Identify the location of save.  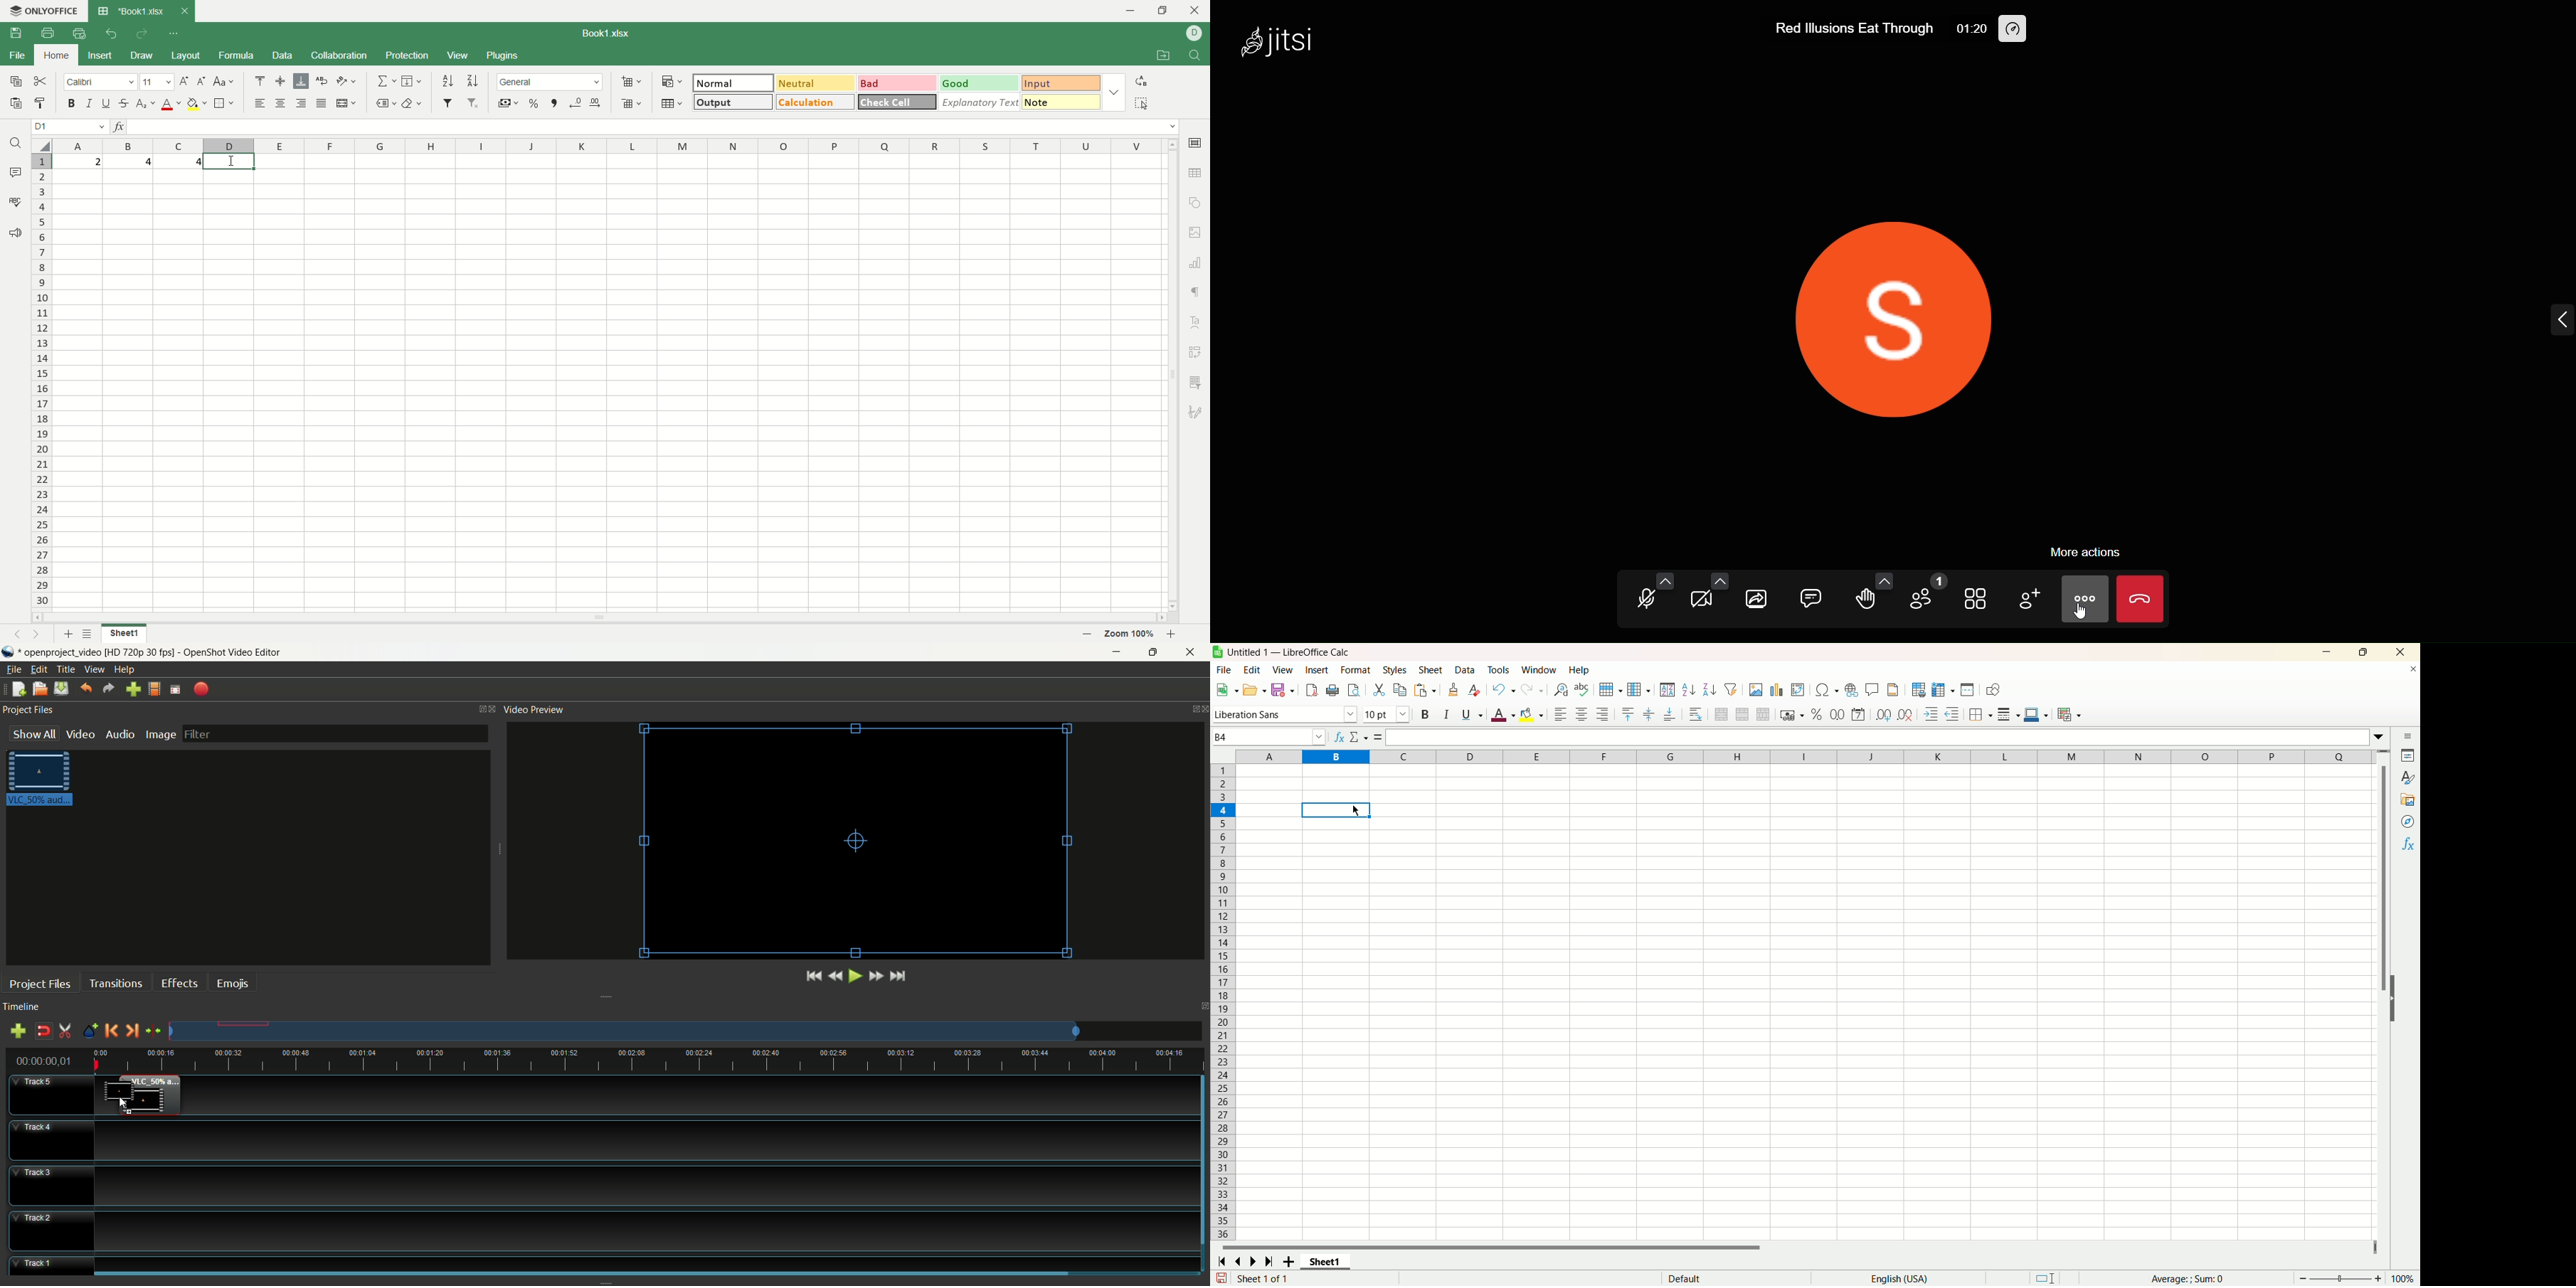
(1282, 690).